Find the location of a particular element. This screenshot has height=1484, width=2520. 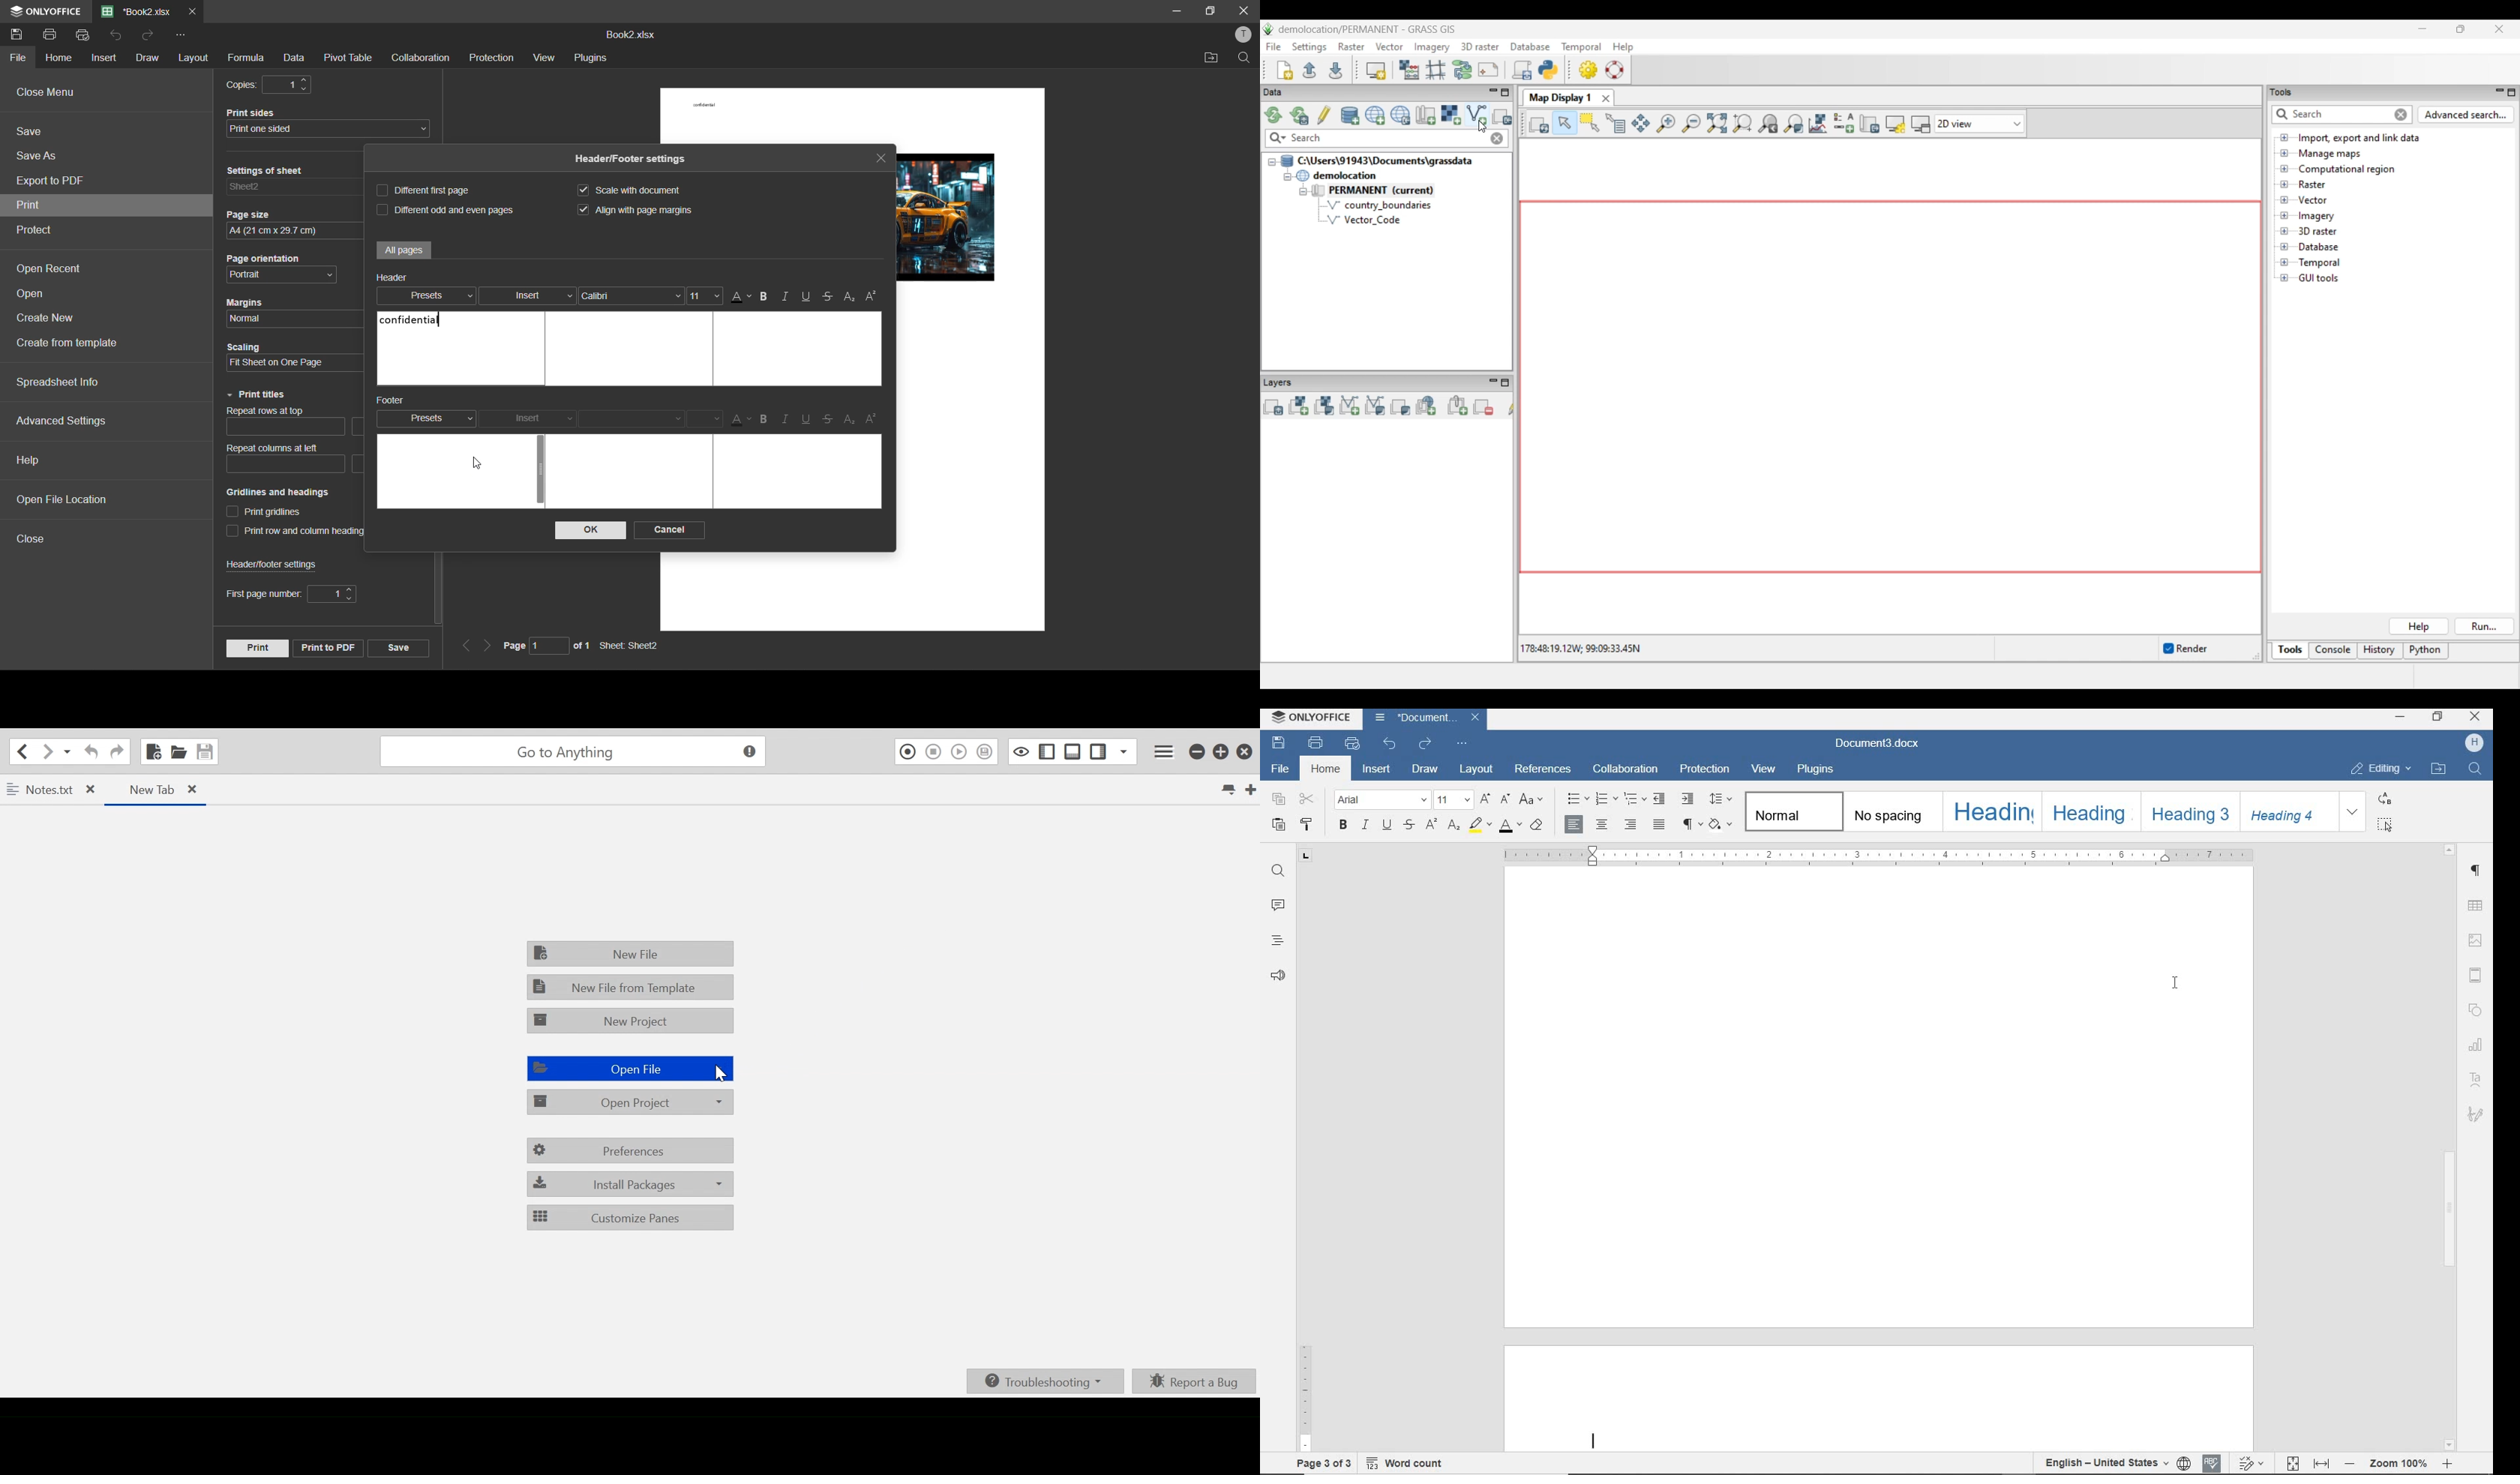

COMMENTS is located at coordinates (1278, 904).